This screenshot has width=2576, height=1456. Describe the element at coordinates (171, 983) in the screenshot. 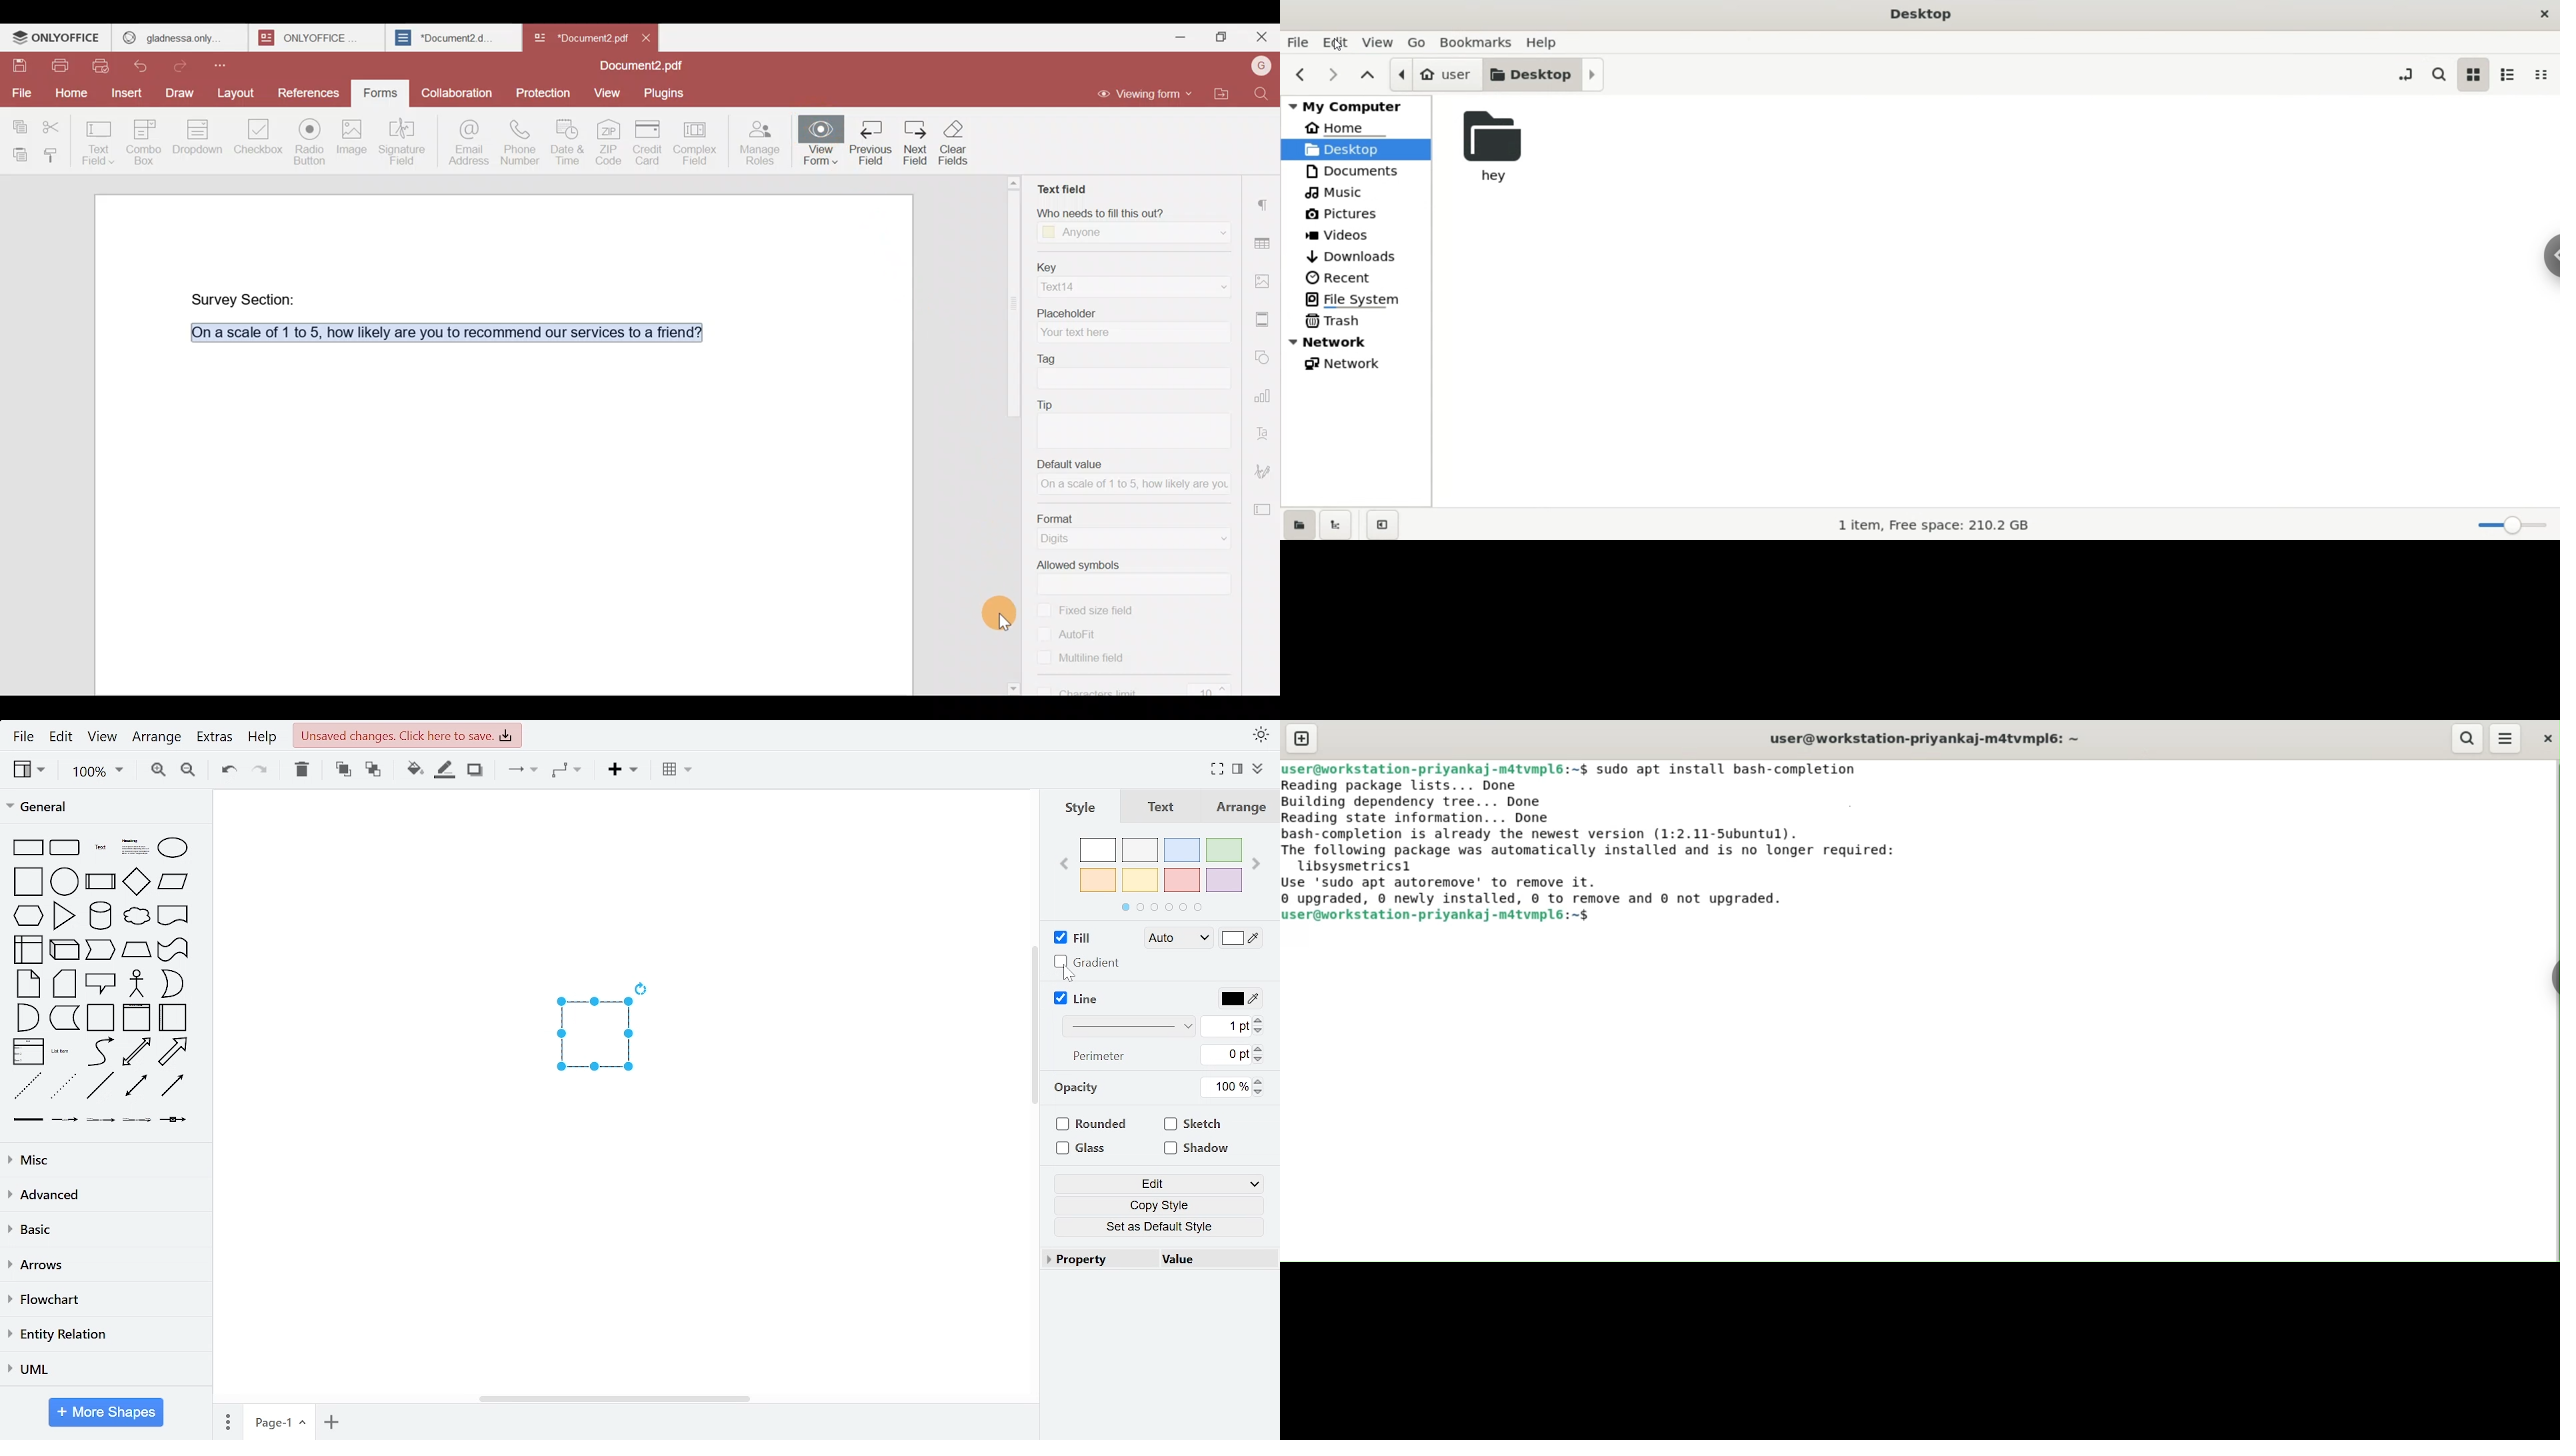

I see `general shapes` at that location.